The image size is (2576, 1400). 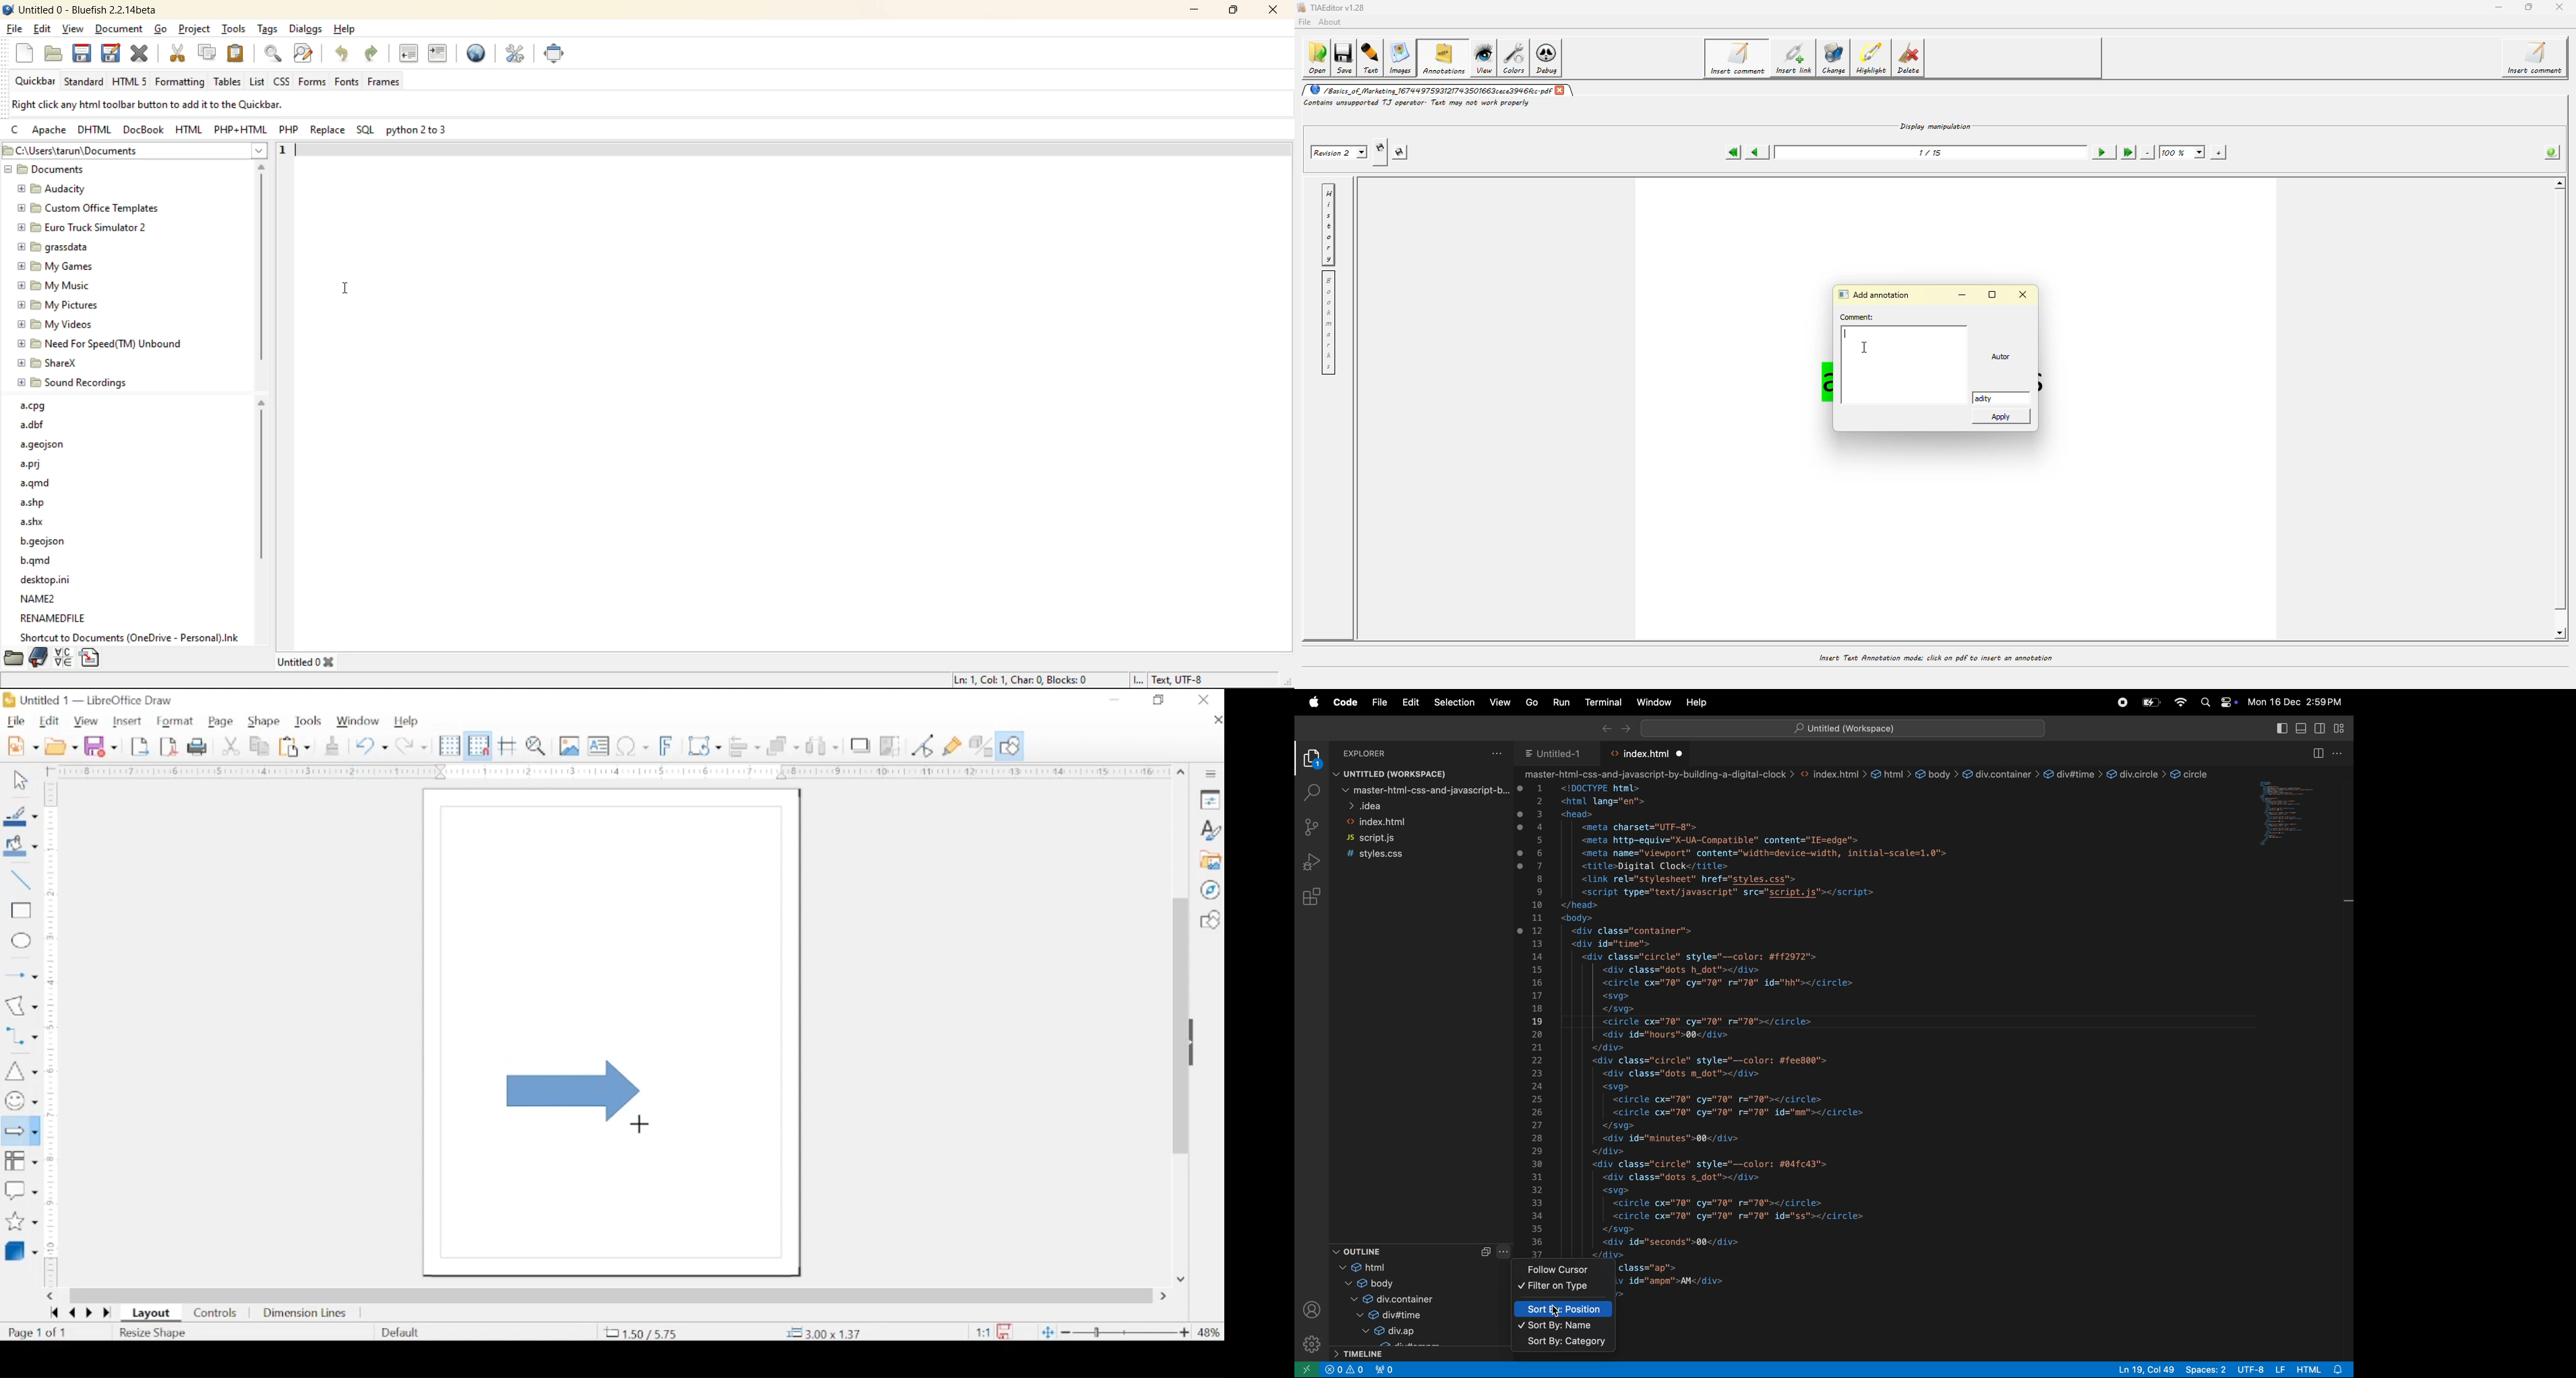 I want to click on debug, so click(x=1551, y=59).